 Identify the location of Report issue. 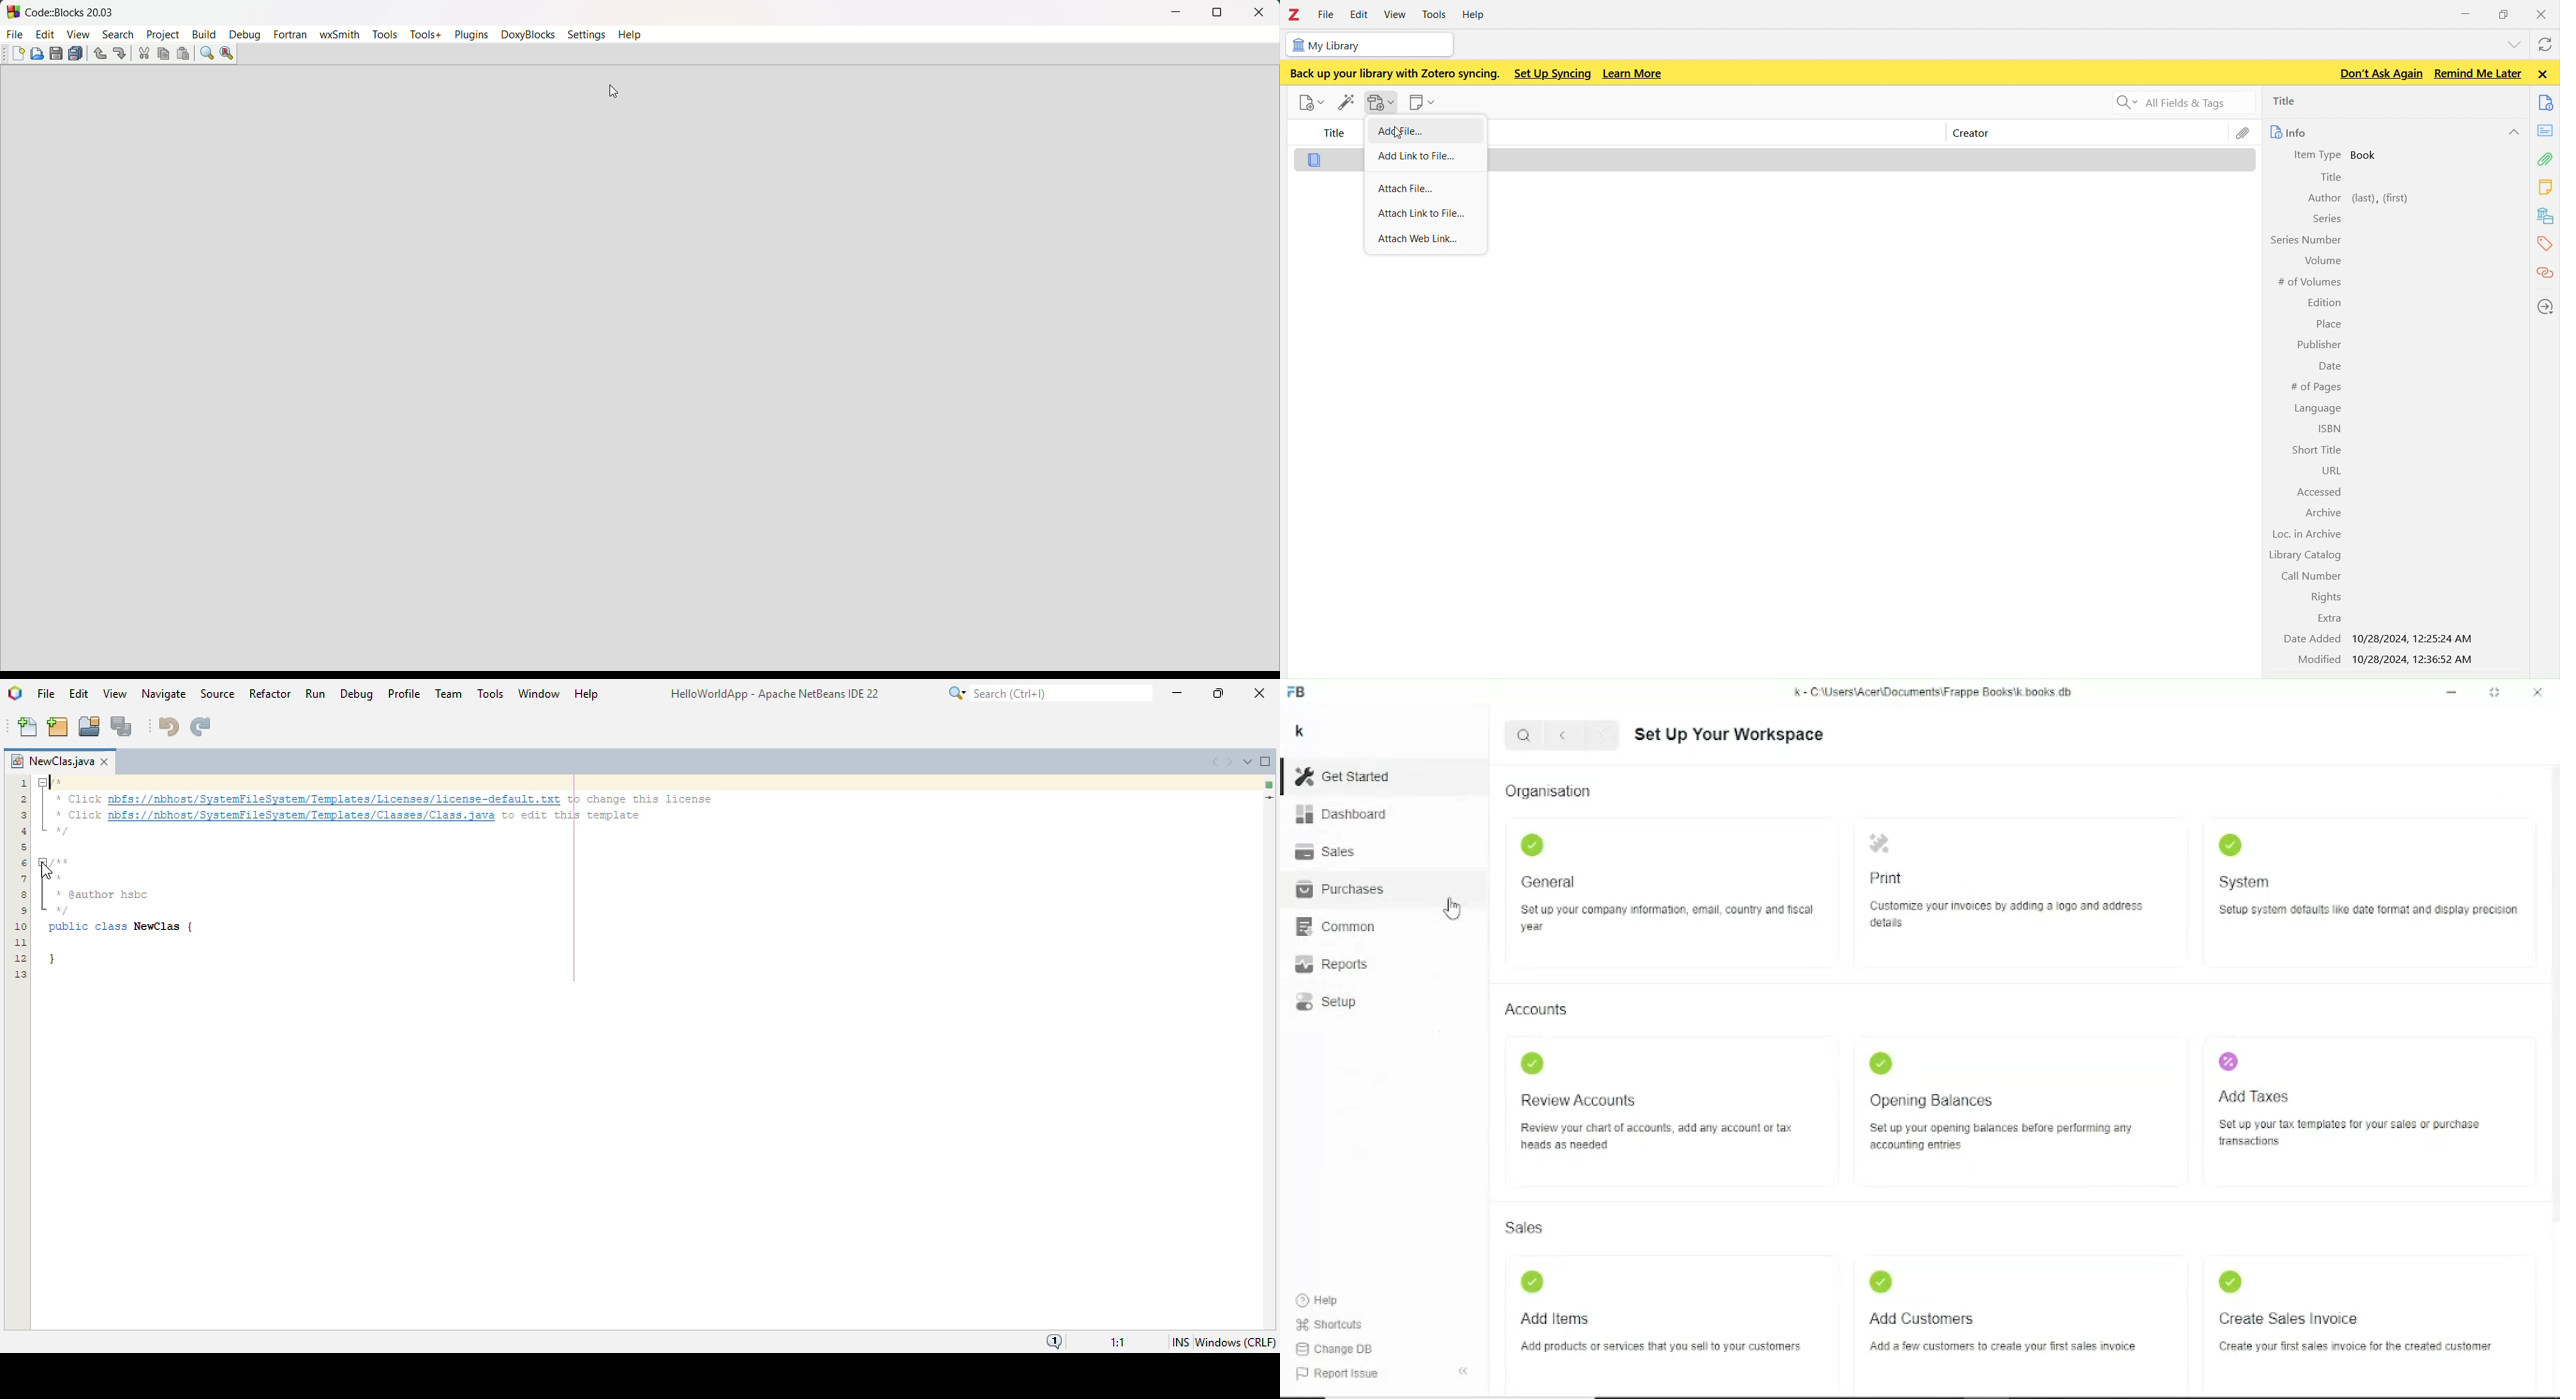
(1336, 1375).